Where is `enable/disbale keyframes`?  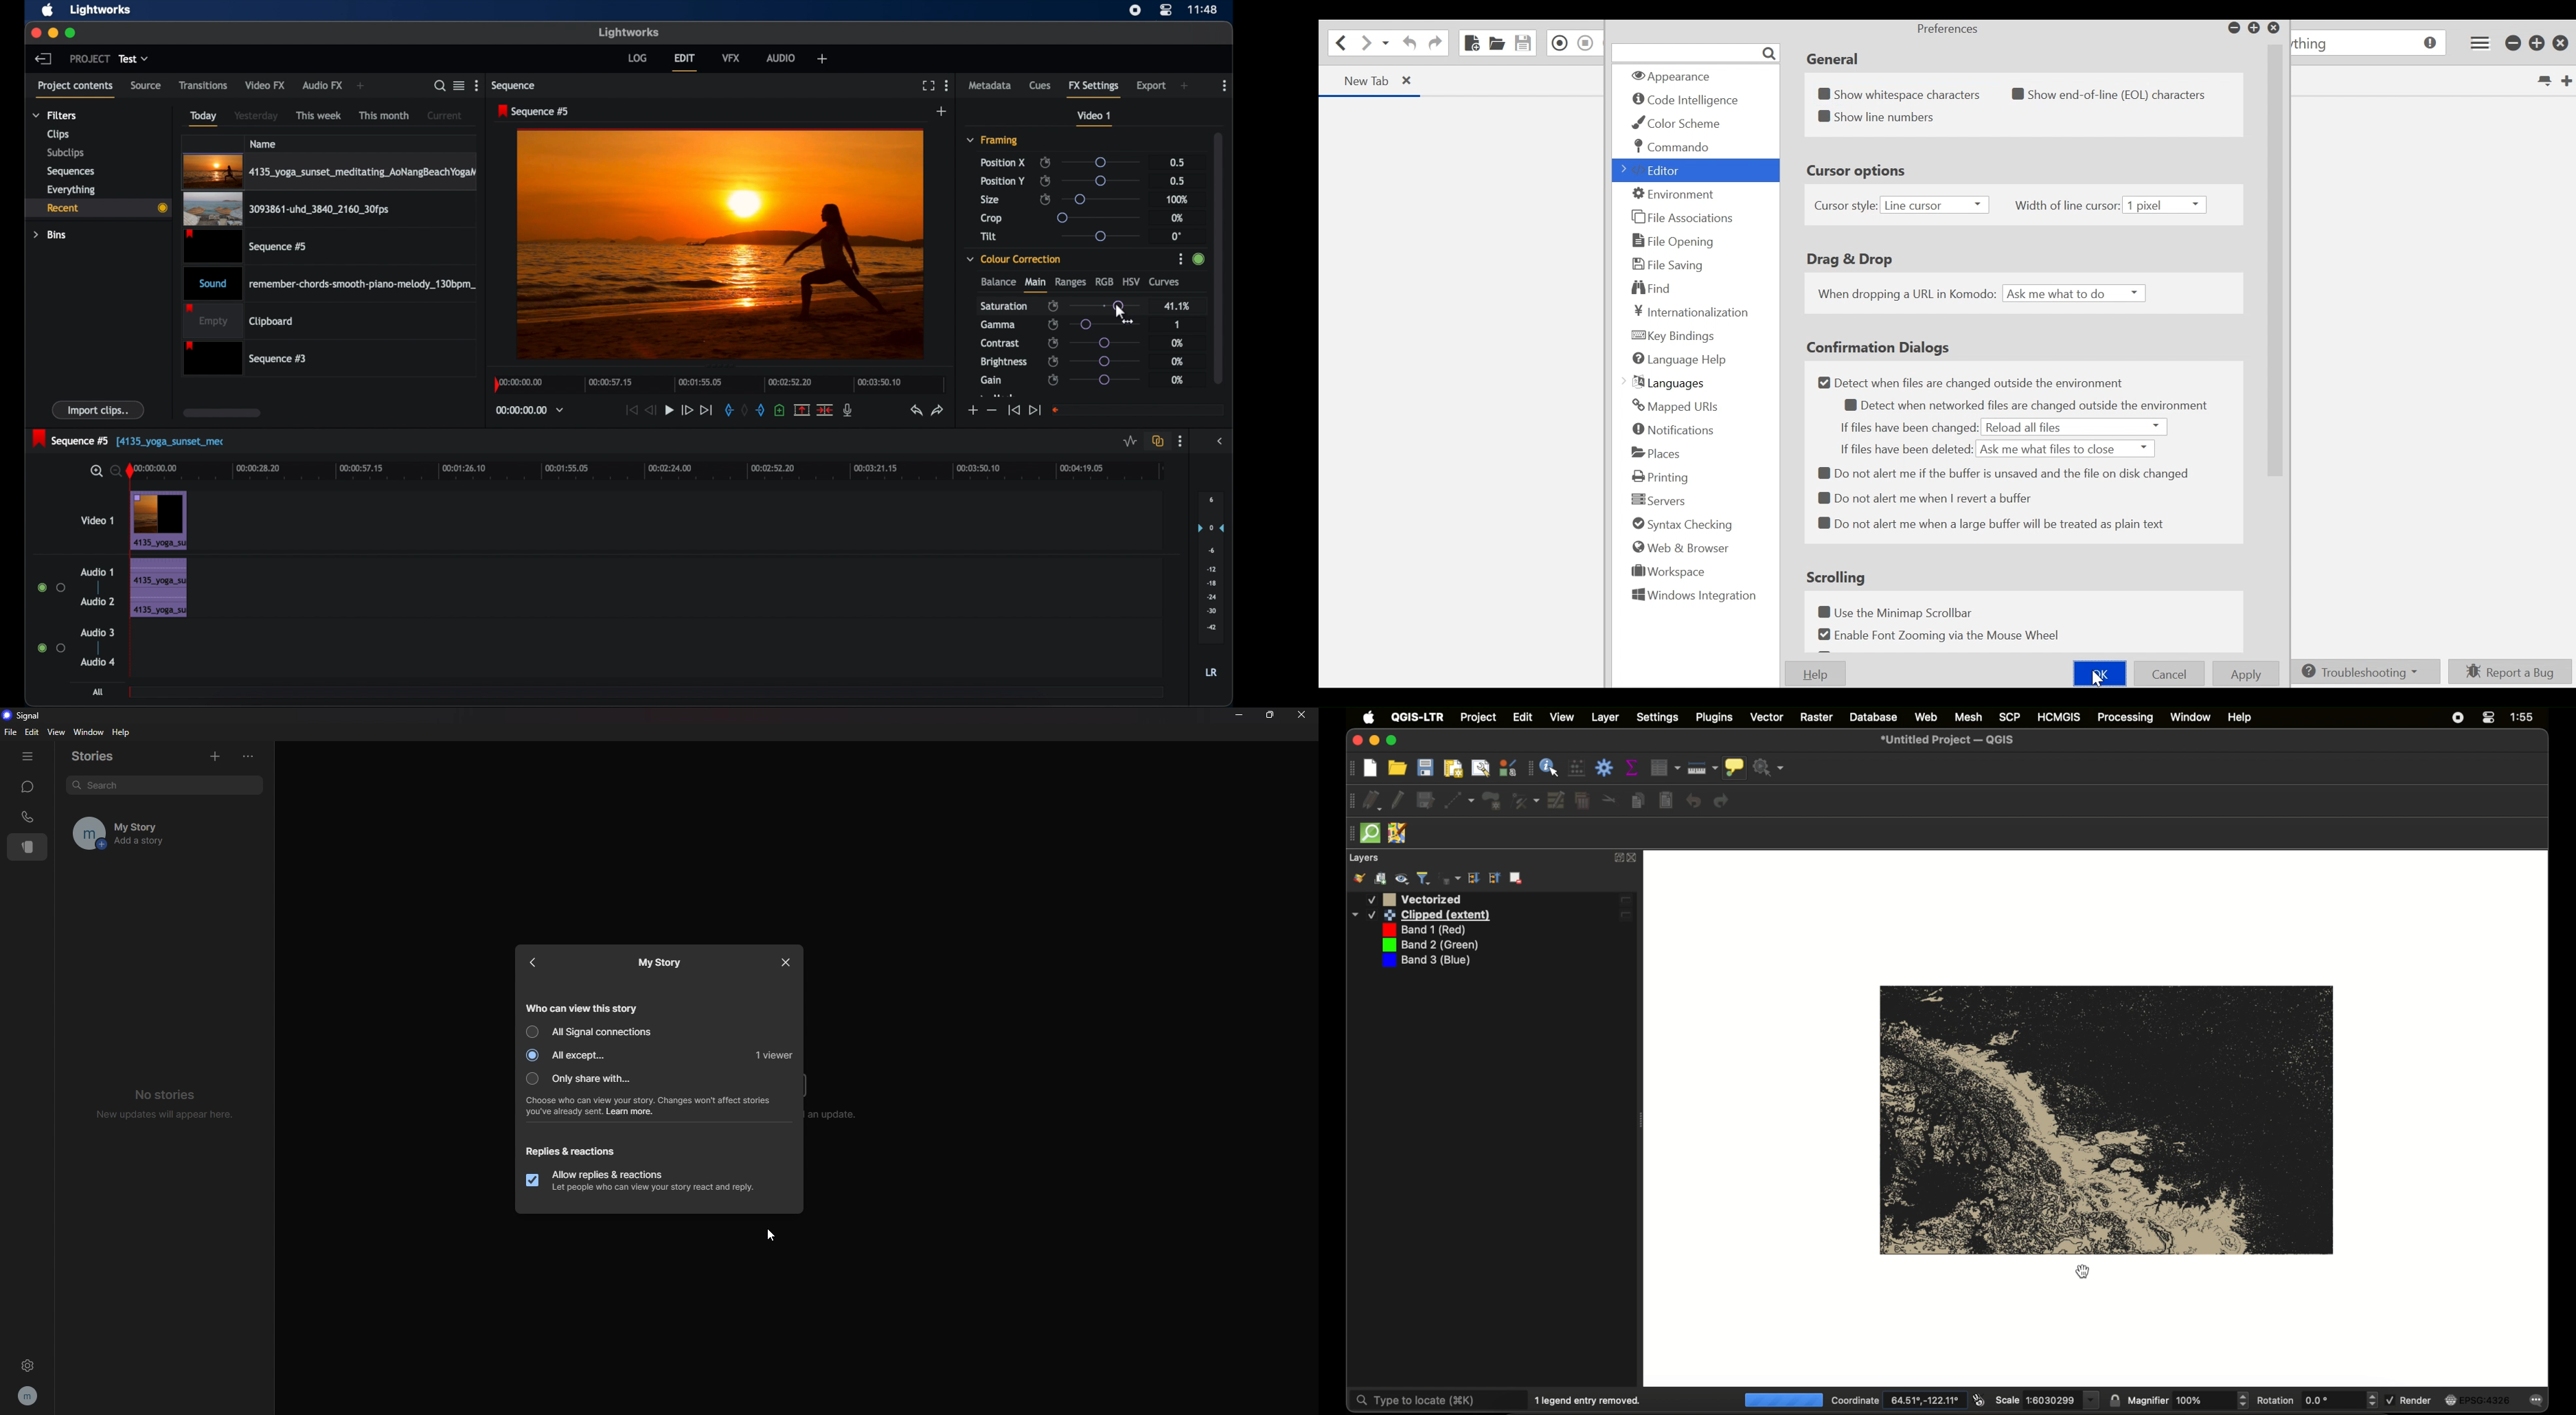
enable/disbale keyframes is located at coordinates (1054, 305).